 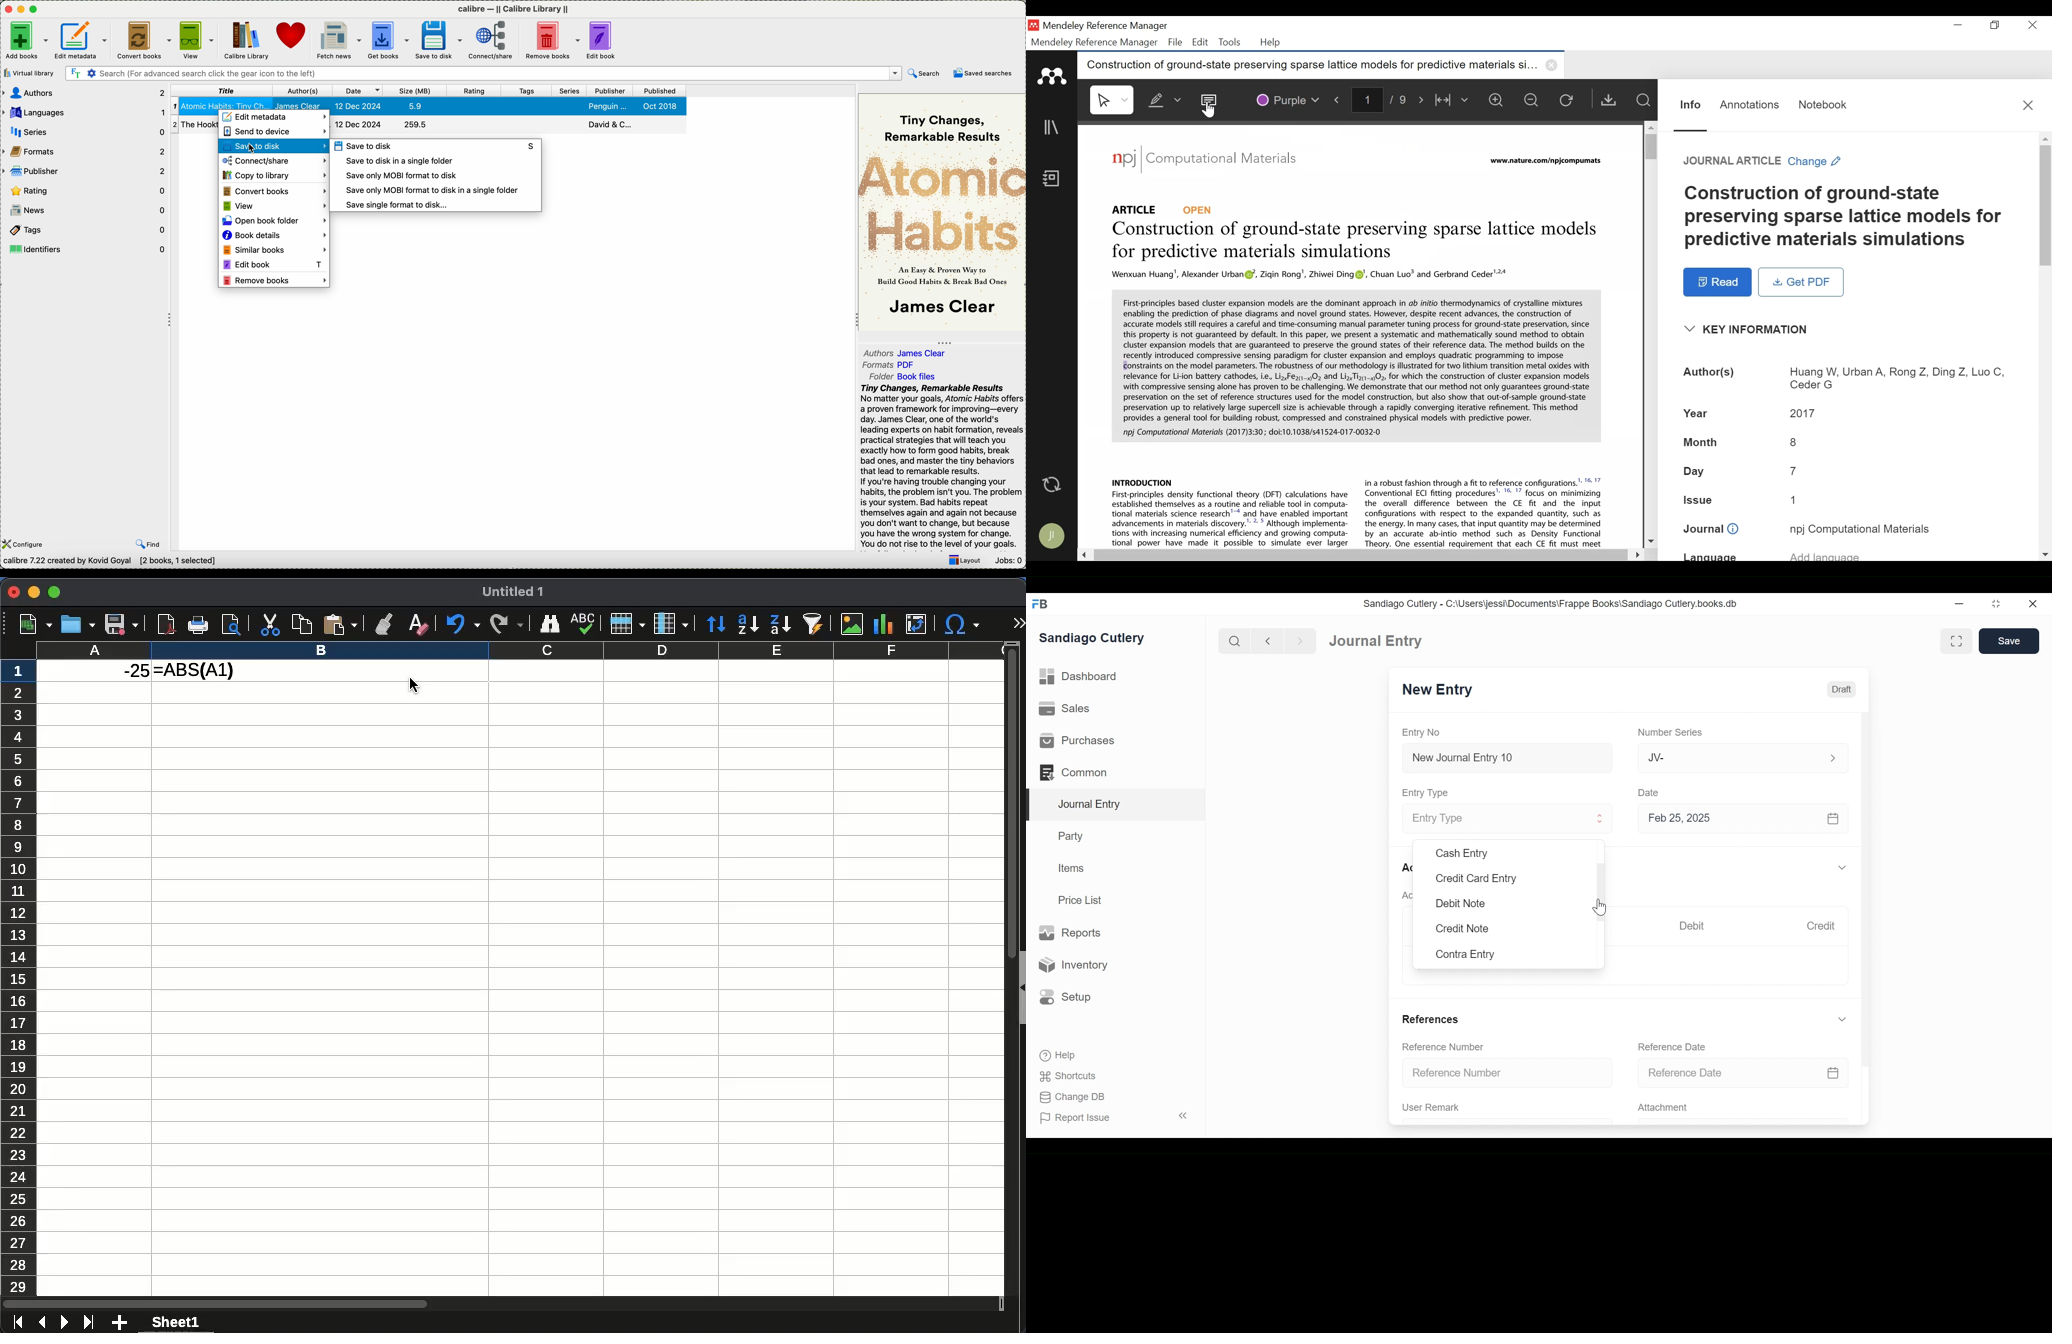 I want to click on Sales, so click(x=1063, y=710).